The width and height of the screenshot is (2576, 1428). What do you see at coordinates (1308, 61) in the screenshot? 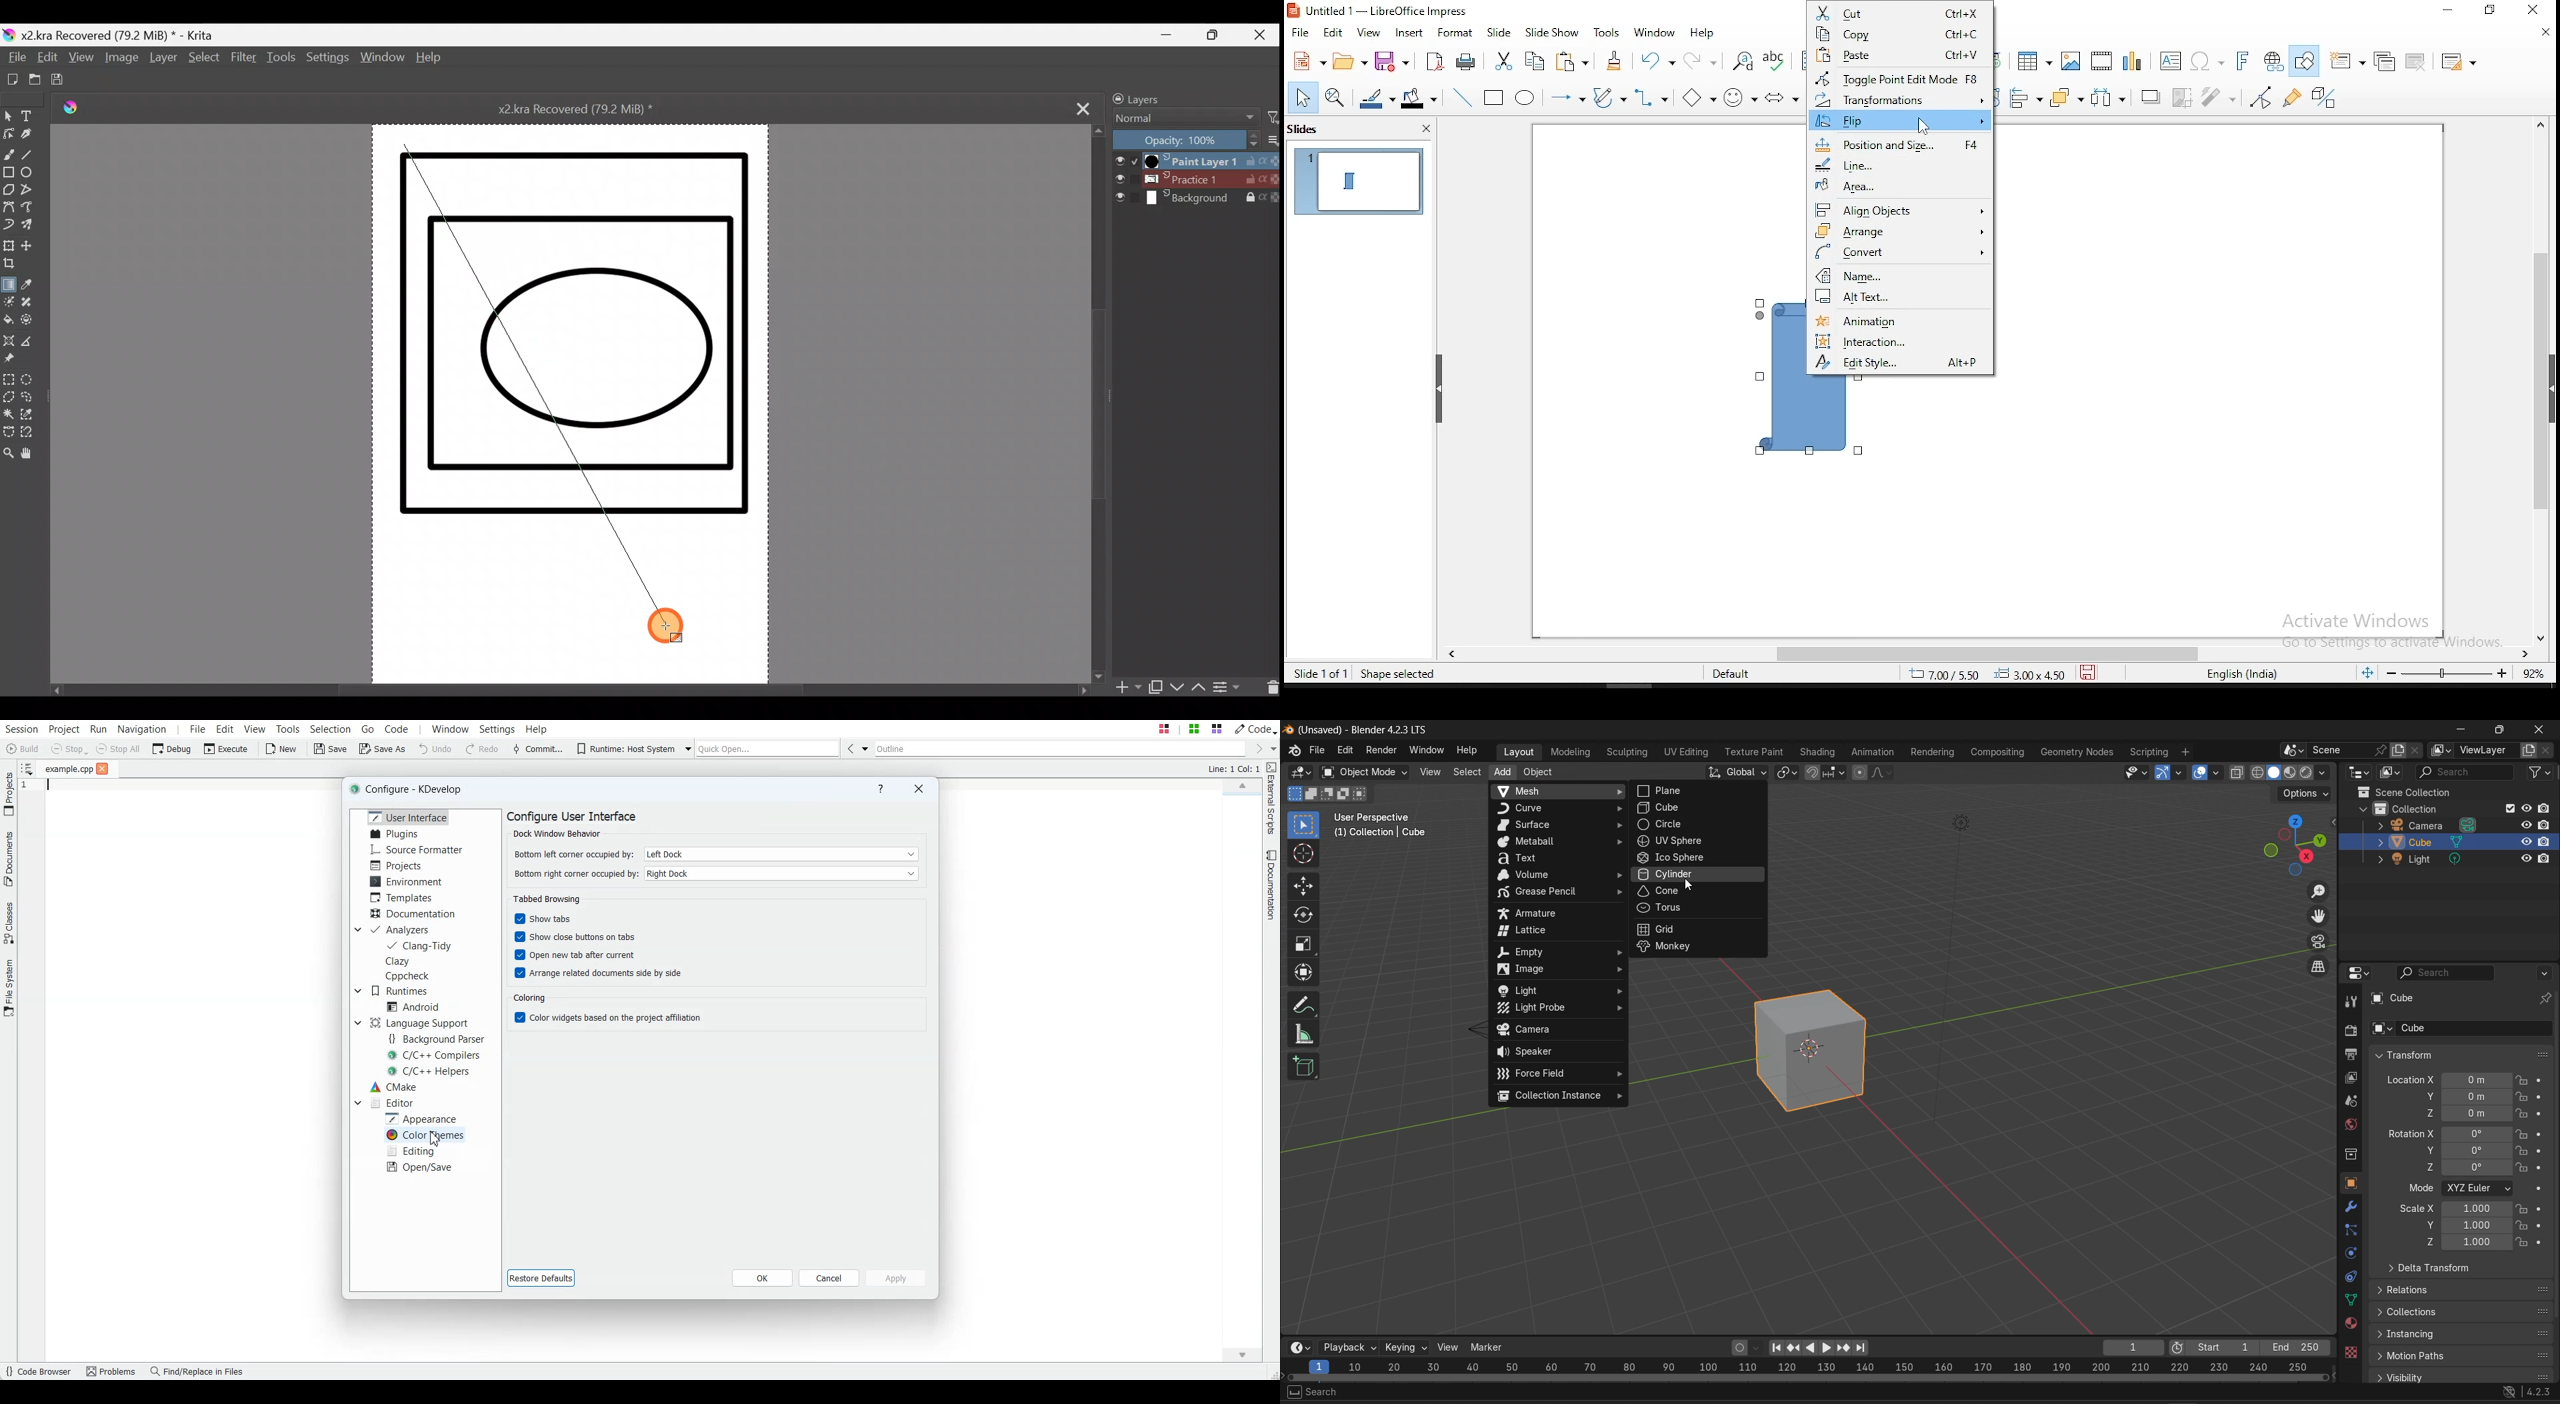
I see `new` at bounding box center [1308, 61].